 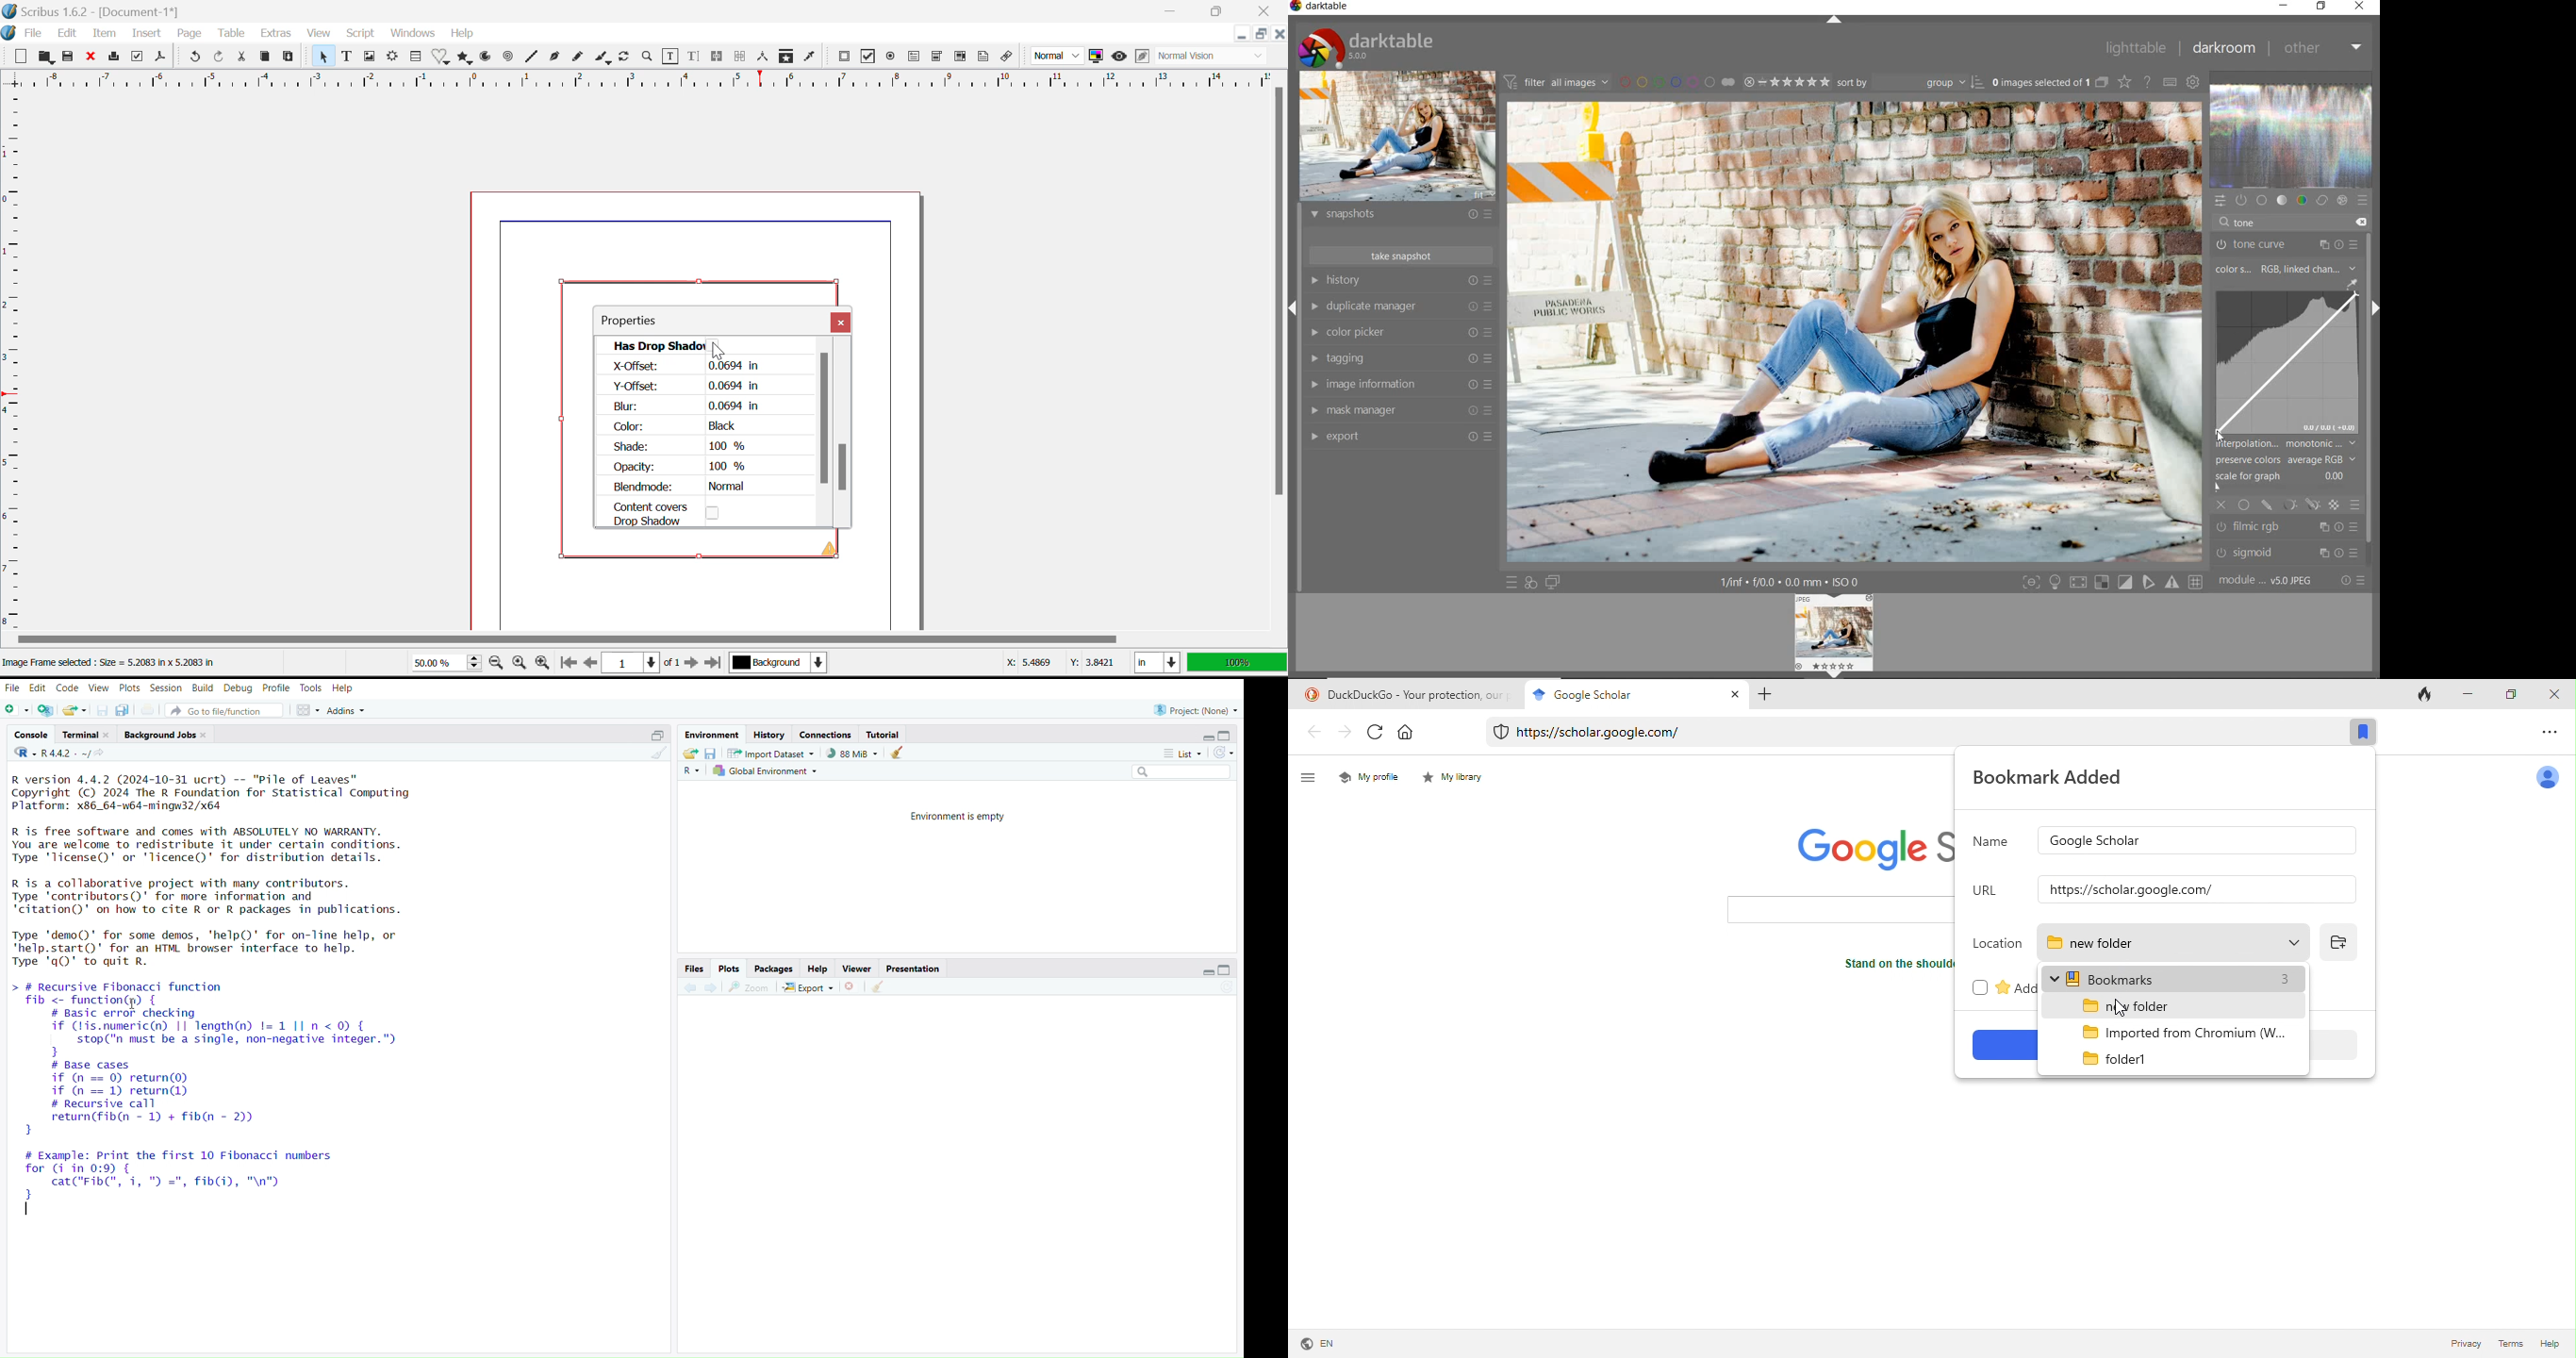 I want to click on packages, so click(x=775, y=969).